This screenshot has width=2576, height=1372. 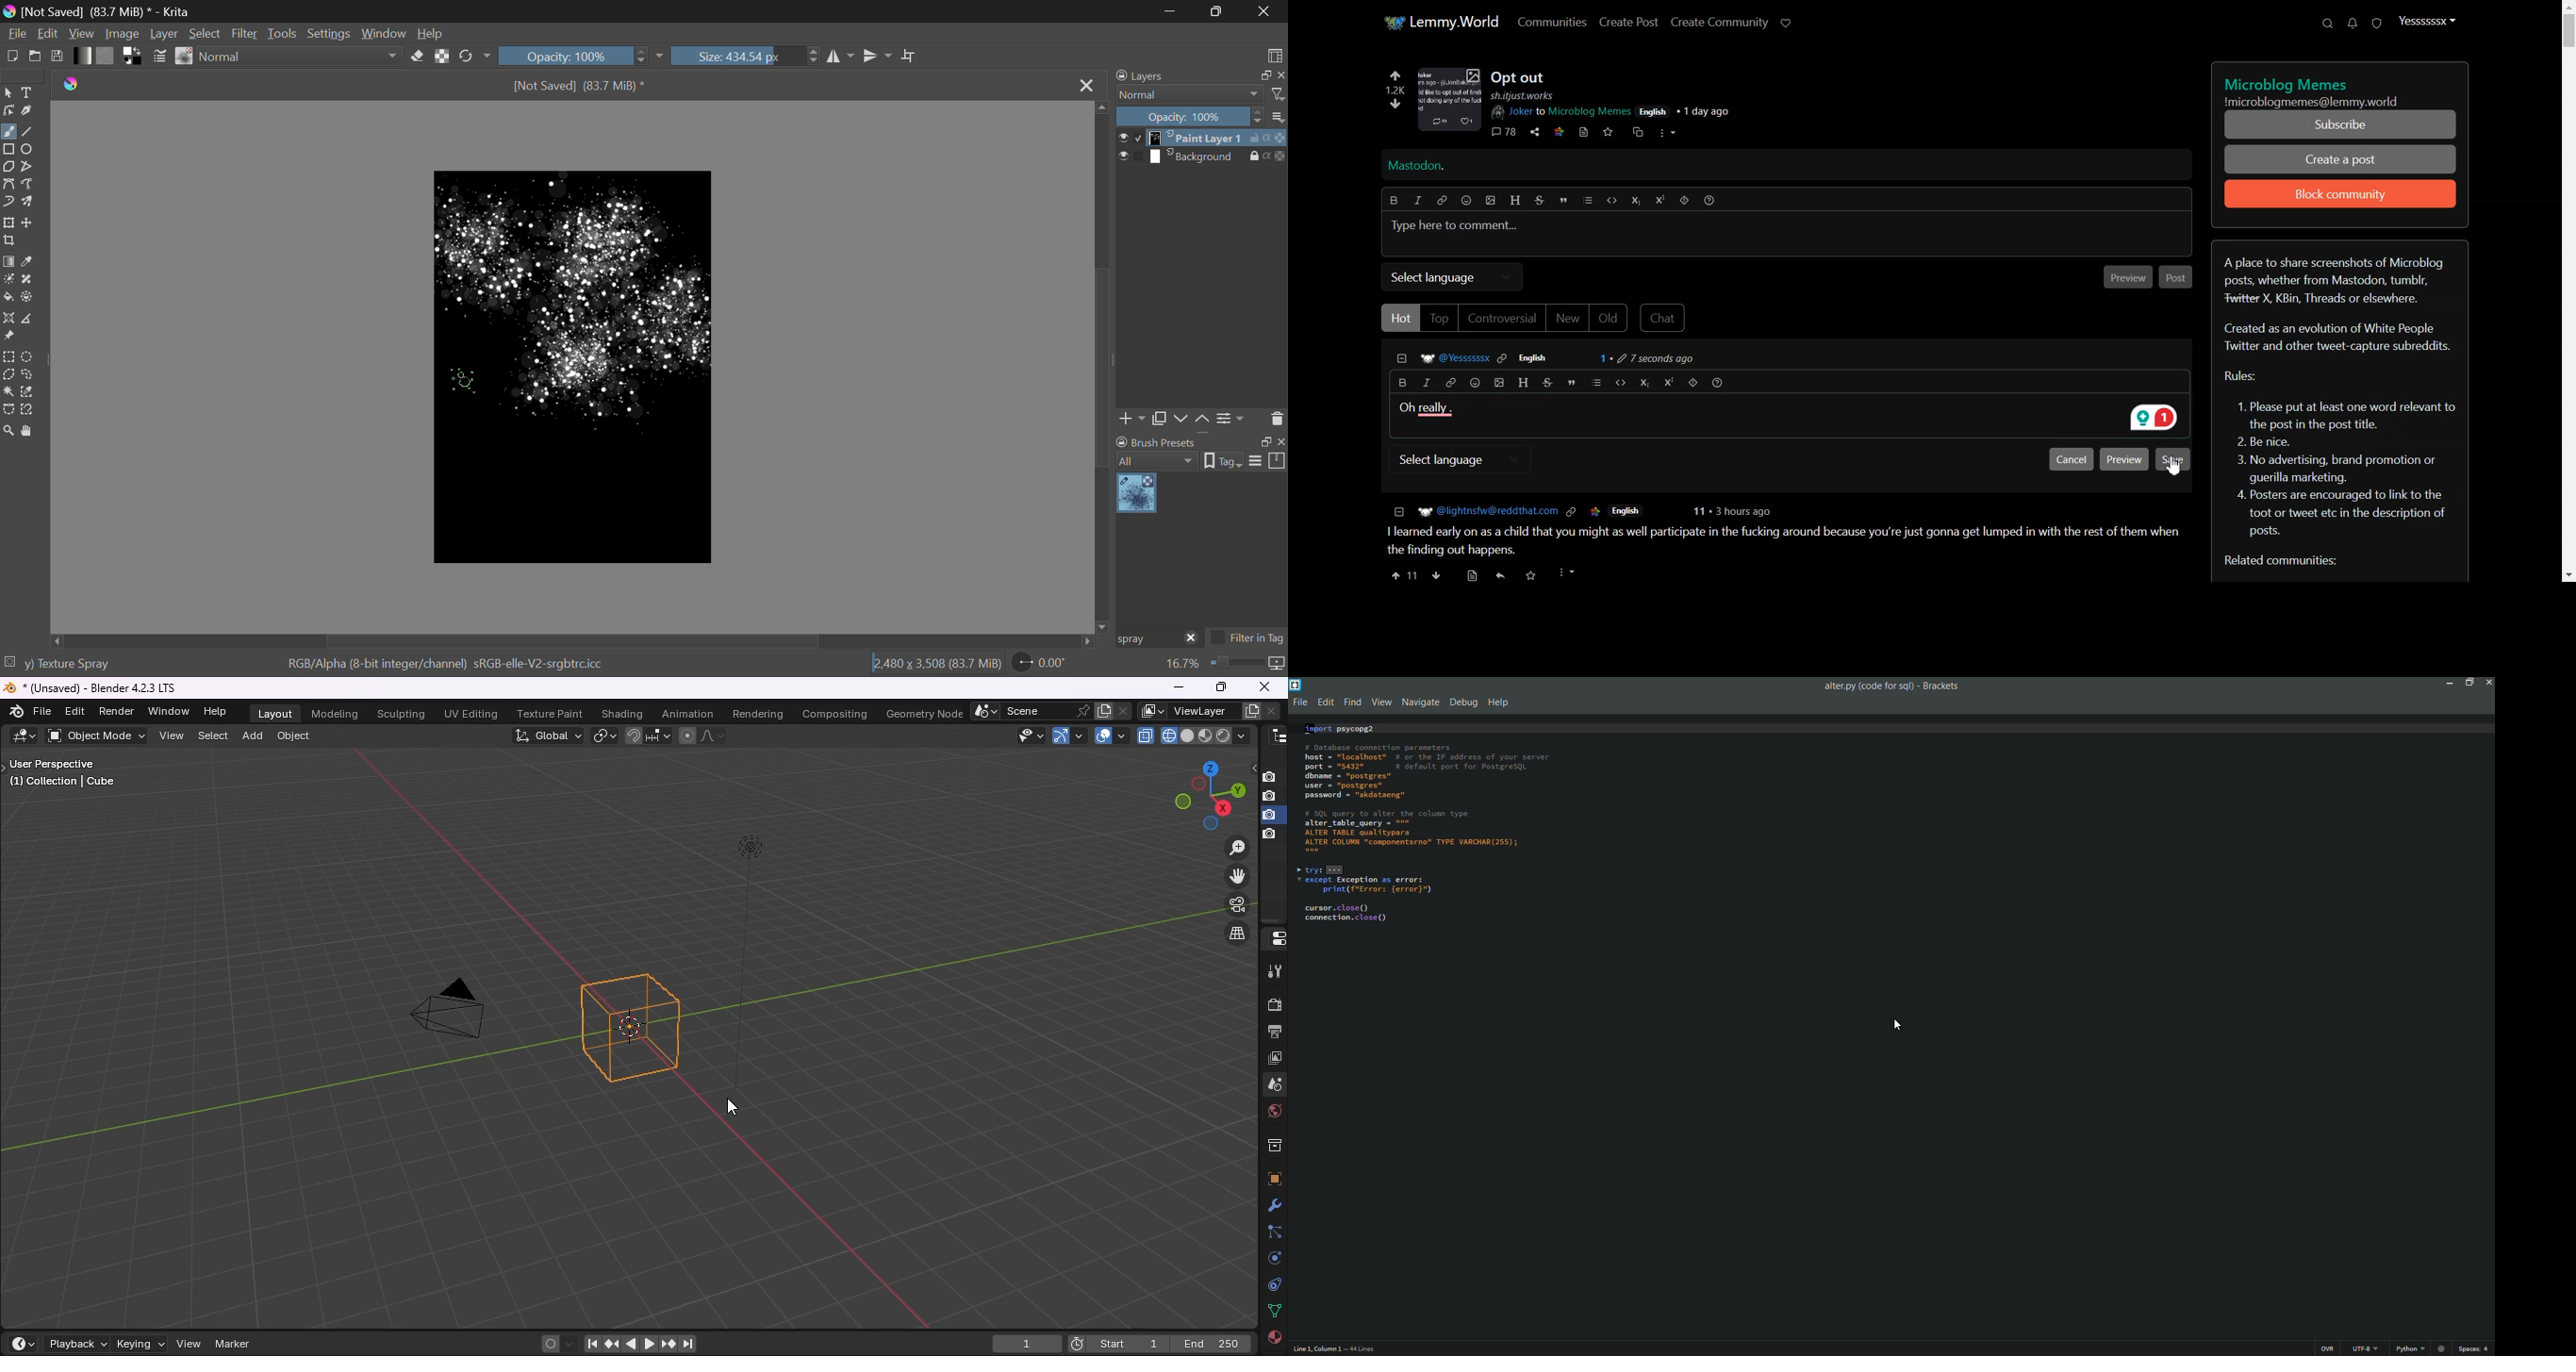 I want to click on cross share, so click(x=1641, y=132).